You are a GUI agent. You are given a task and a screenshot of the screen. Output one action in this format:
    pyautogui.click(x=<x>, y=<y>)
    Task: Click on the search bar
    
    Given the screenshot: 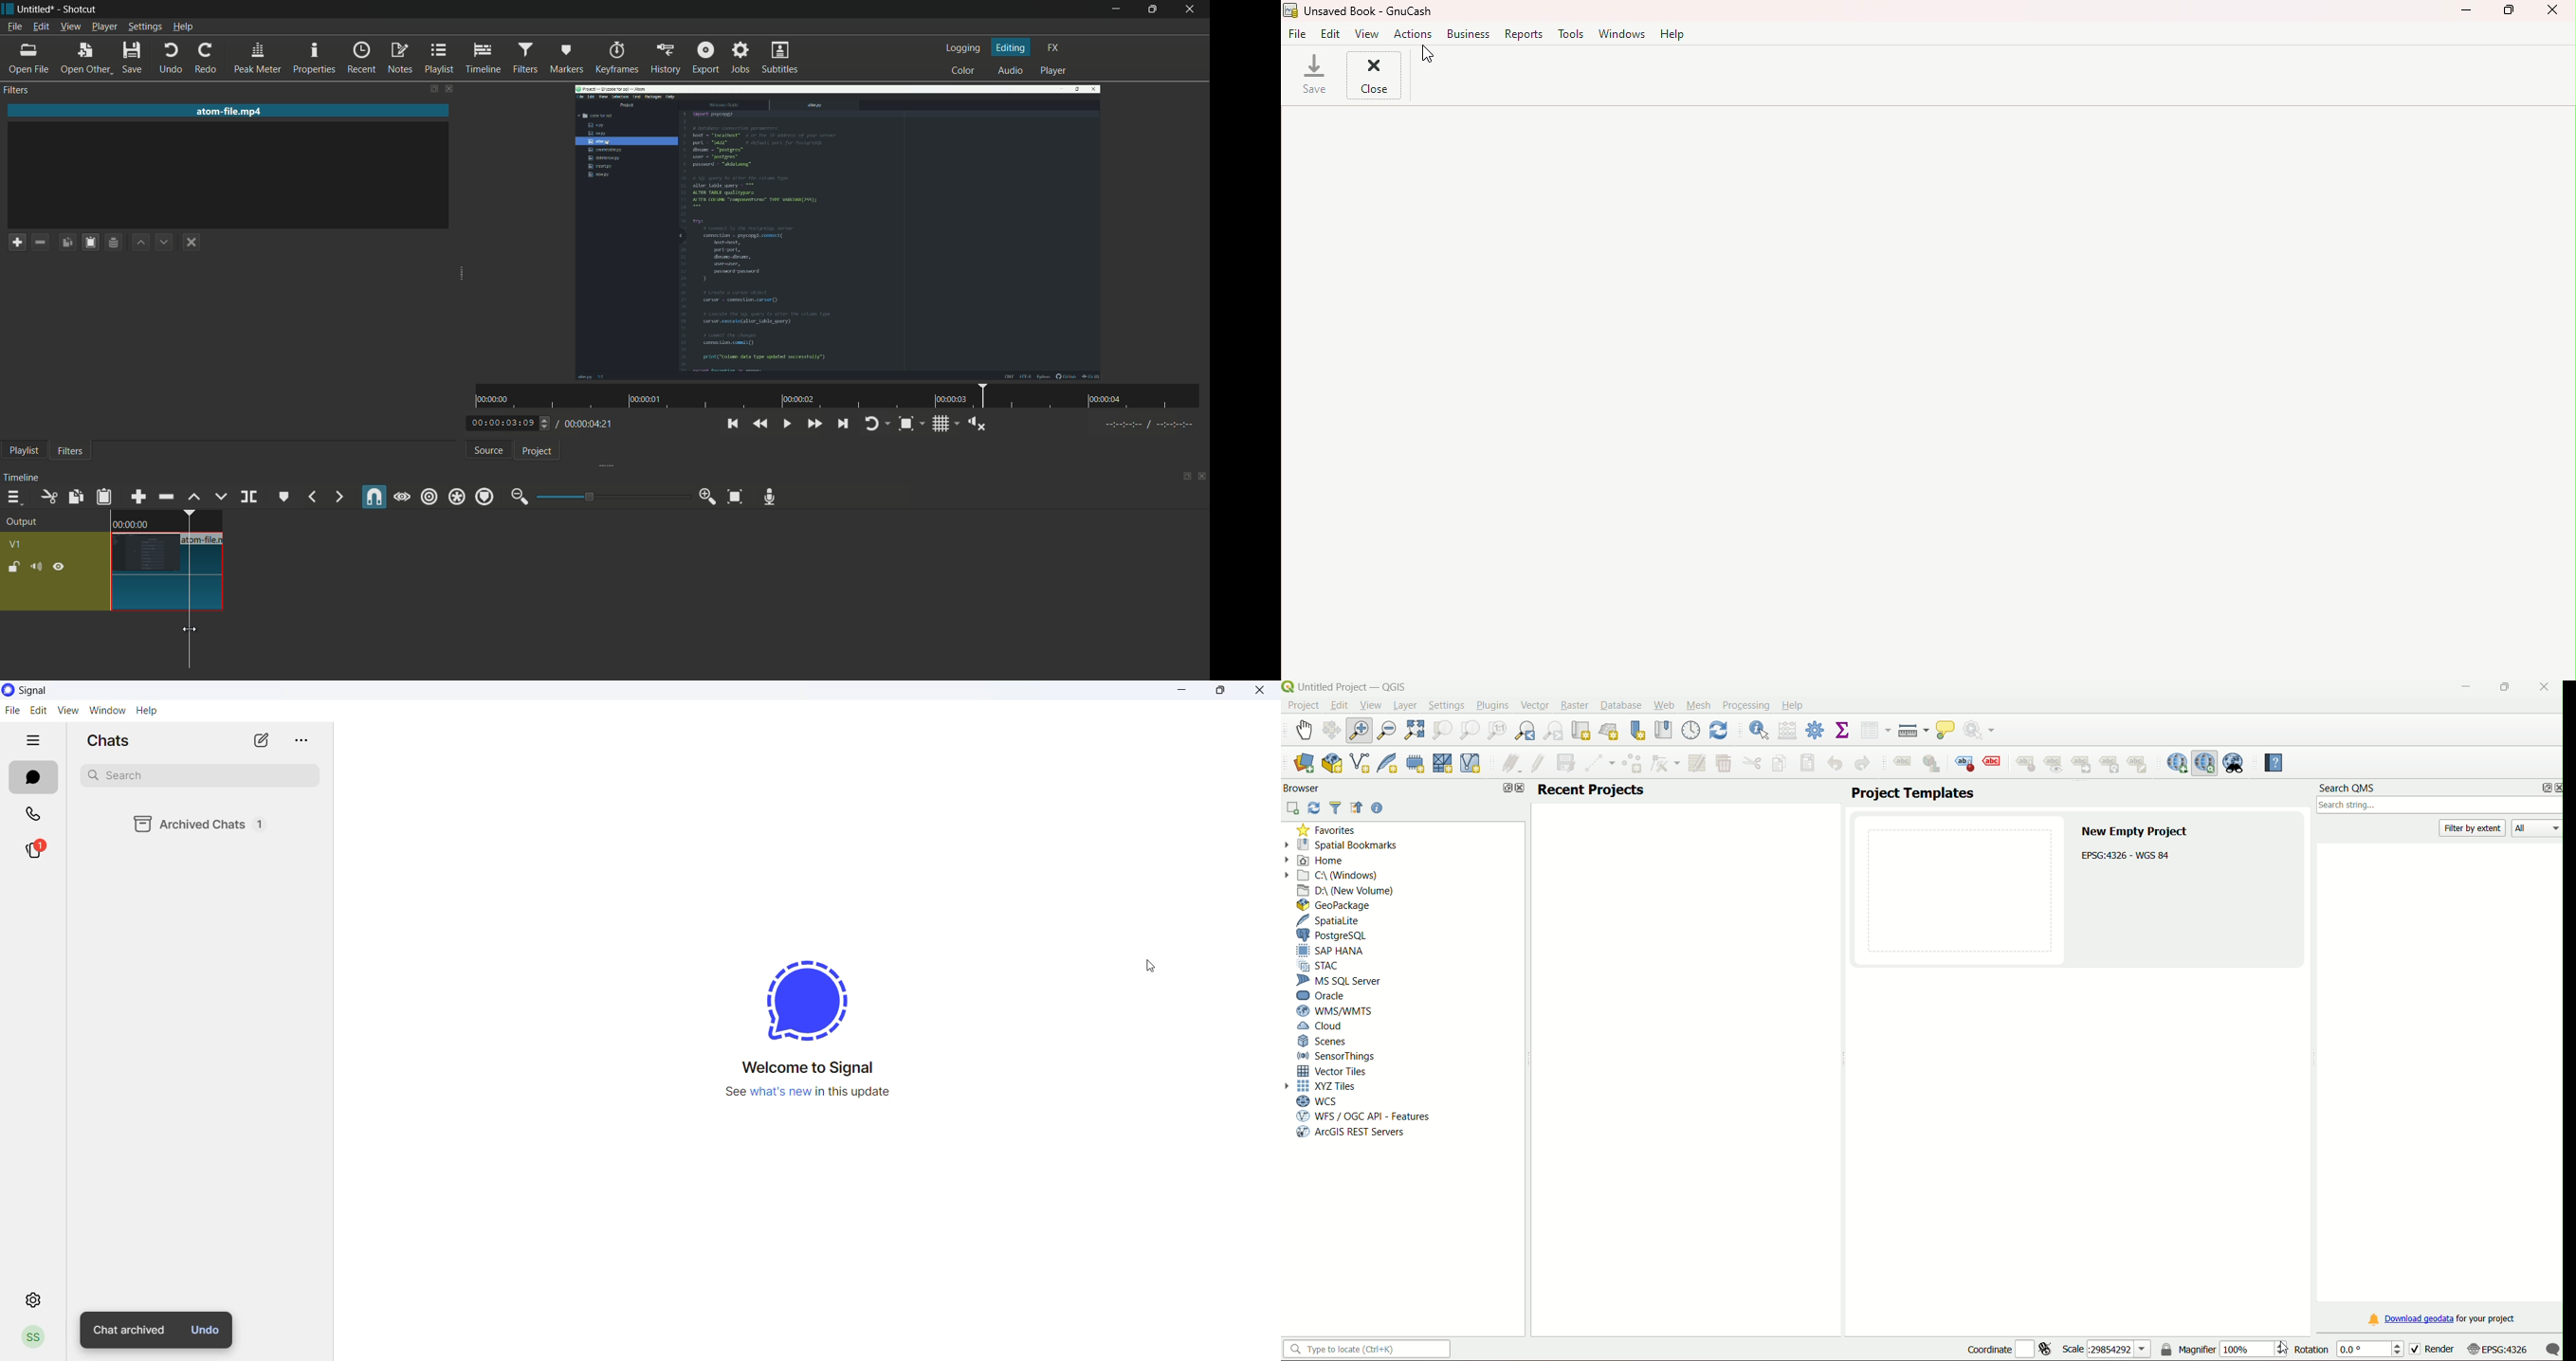 What is the action you would take?
    pyautogui.click(x=2438, y=807)
    